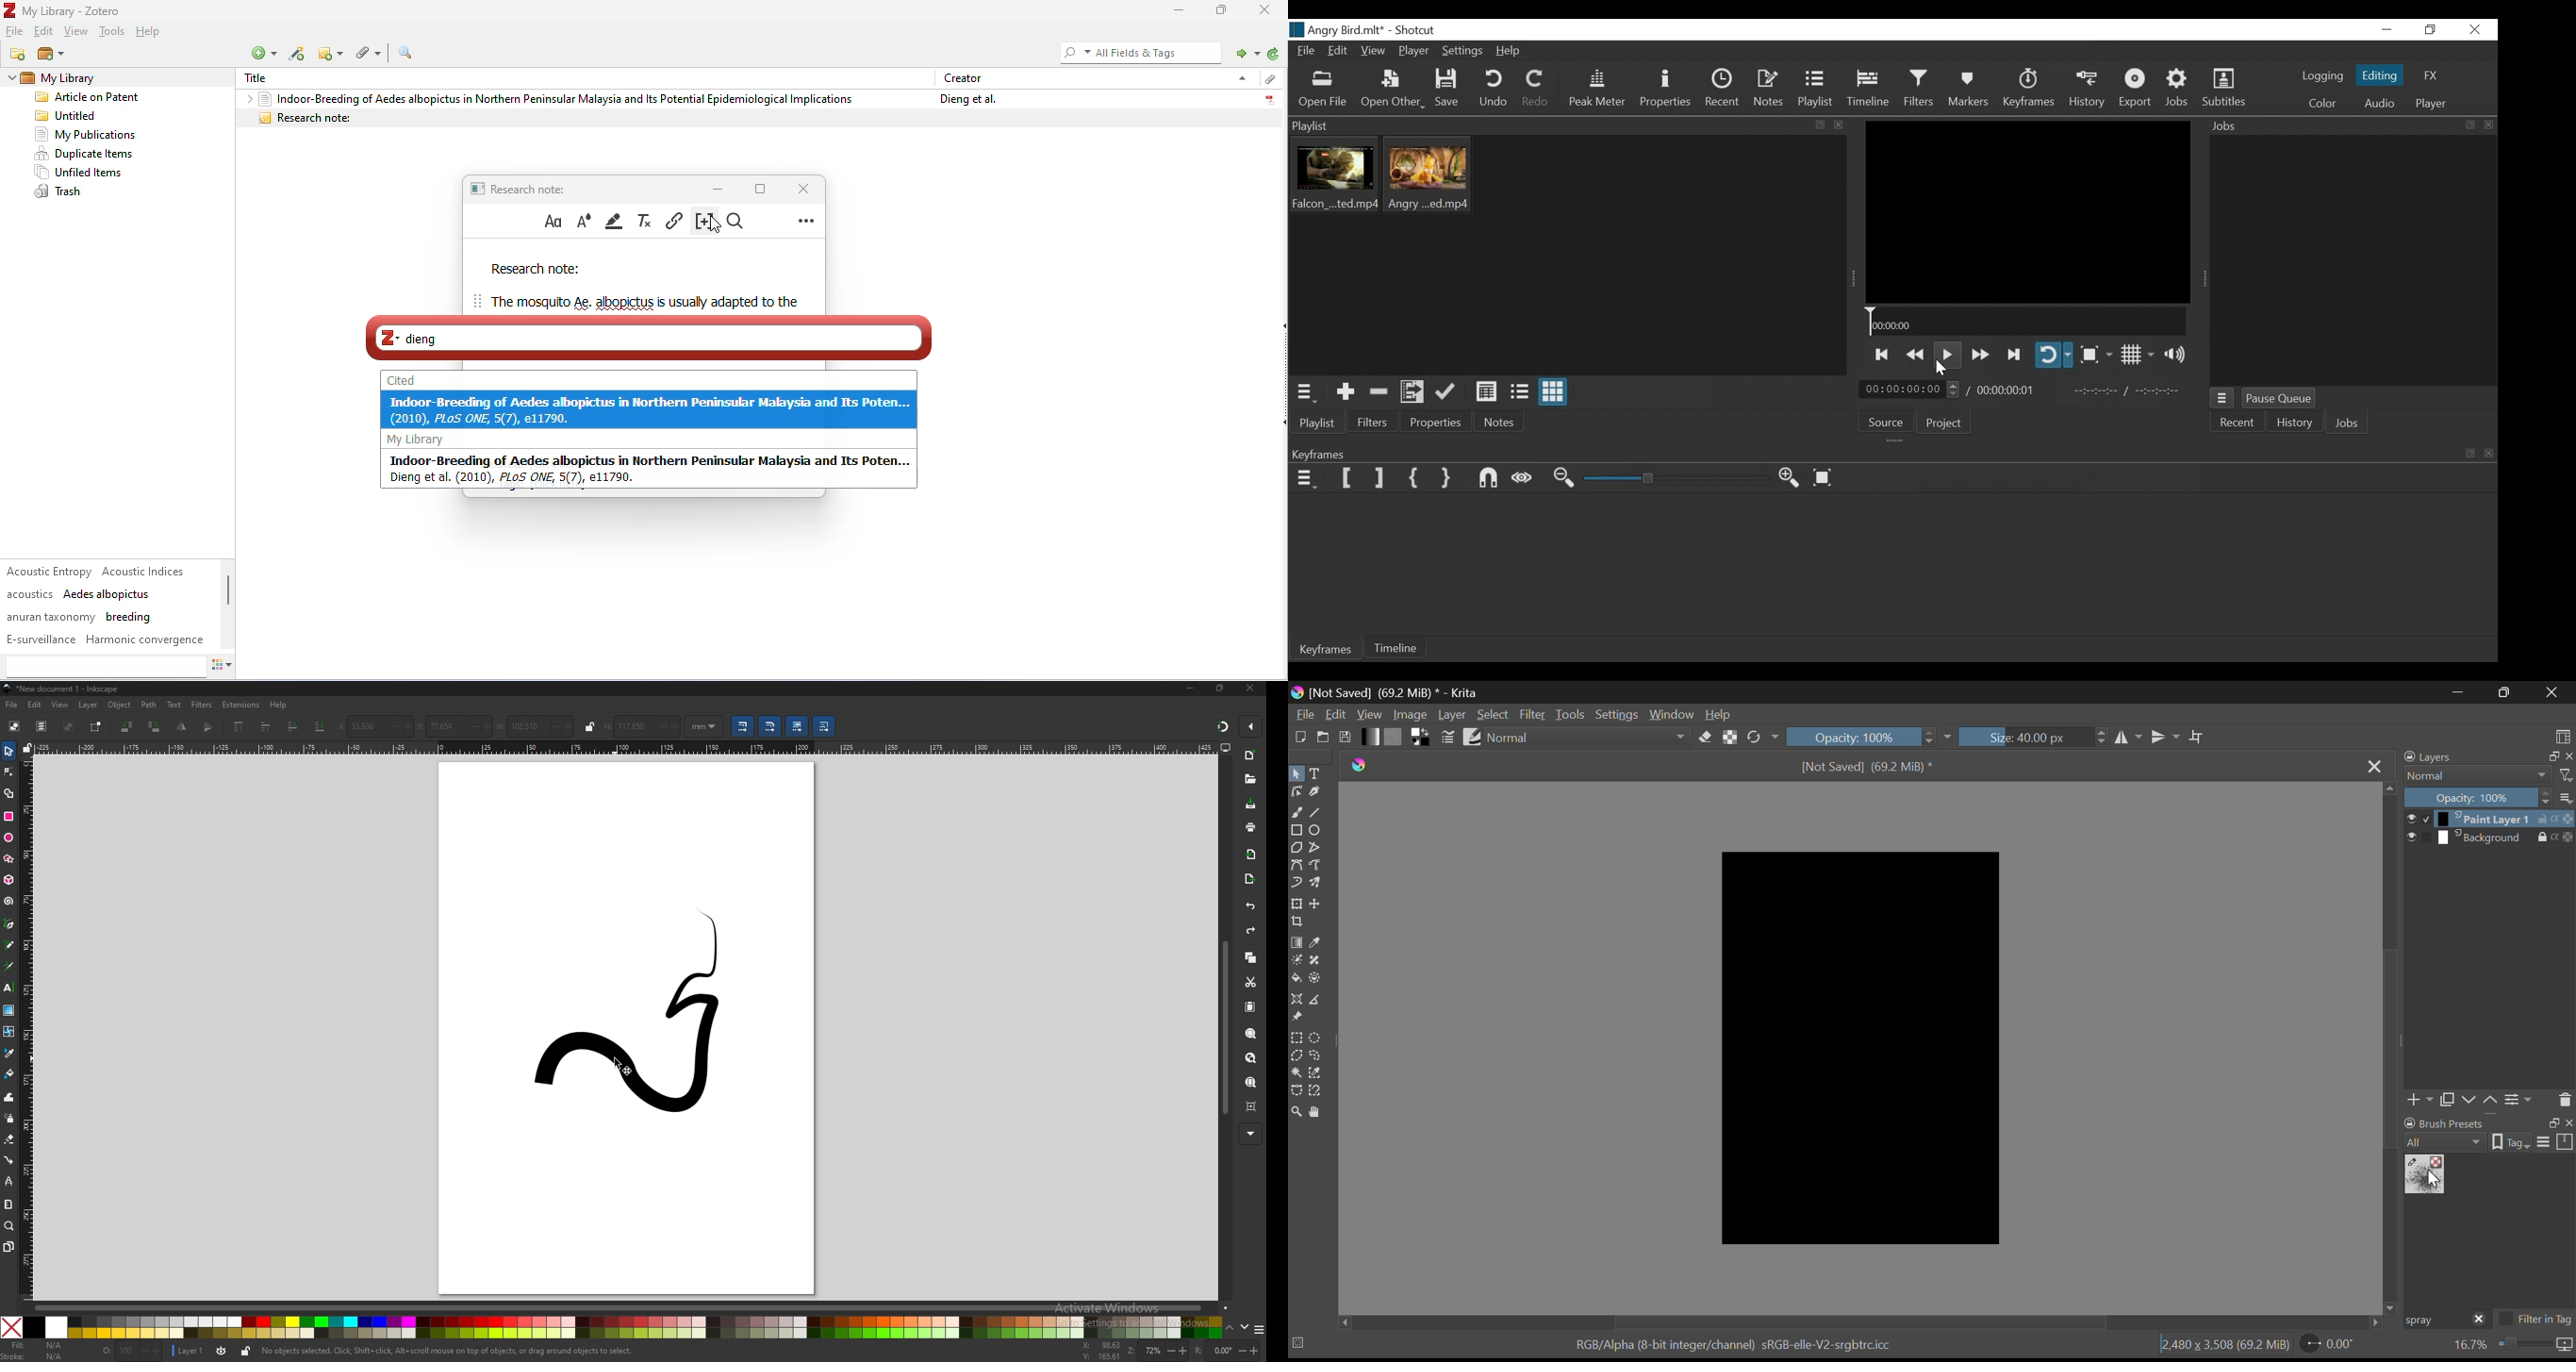 This screenshot has height=1372, width=2576. I want to click on checkbox, so click(2418, 819).